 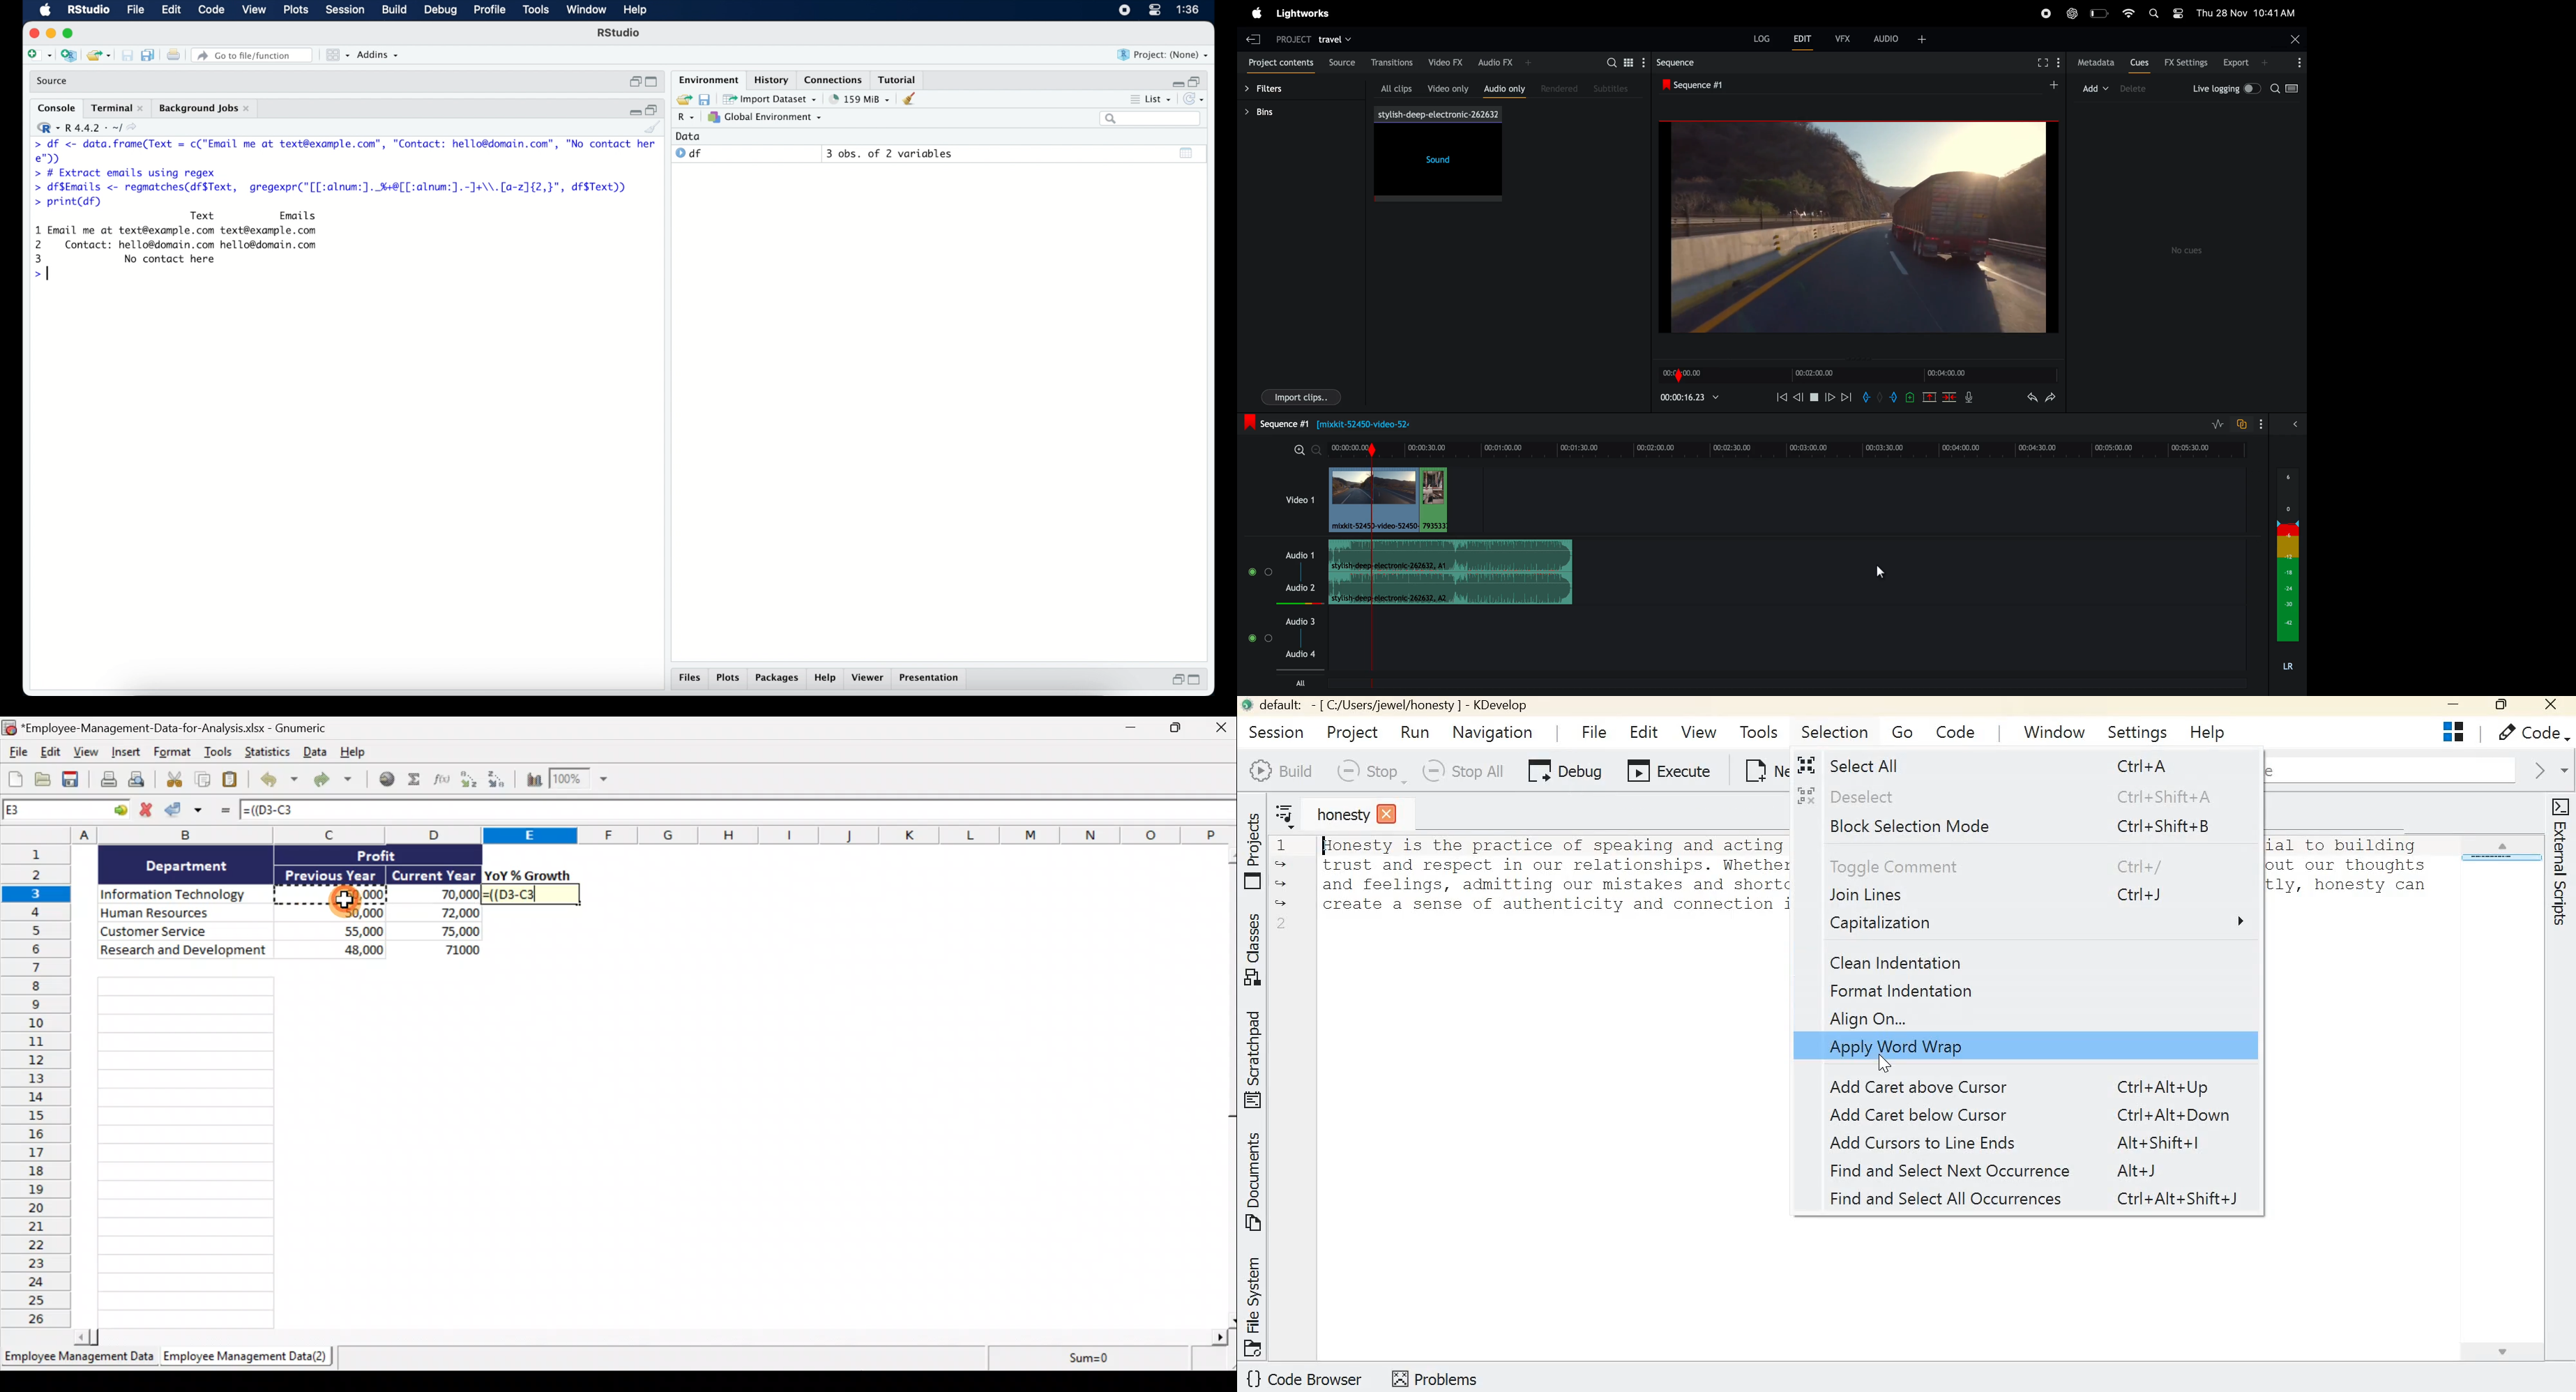 What do you see at coordinates (900, 78) in the screenshot?
I see `tutorial` at bounding box center [900, 78].